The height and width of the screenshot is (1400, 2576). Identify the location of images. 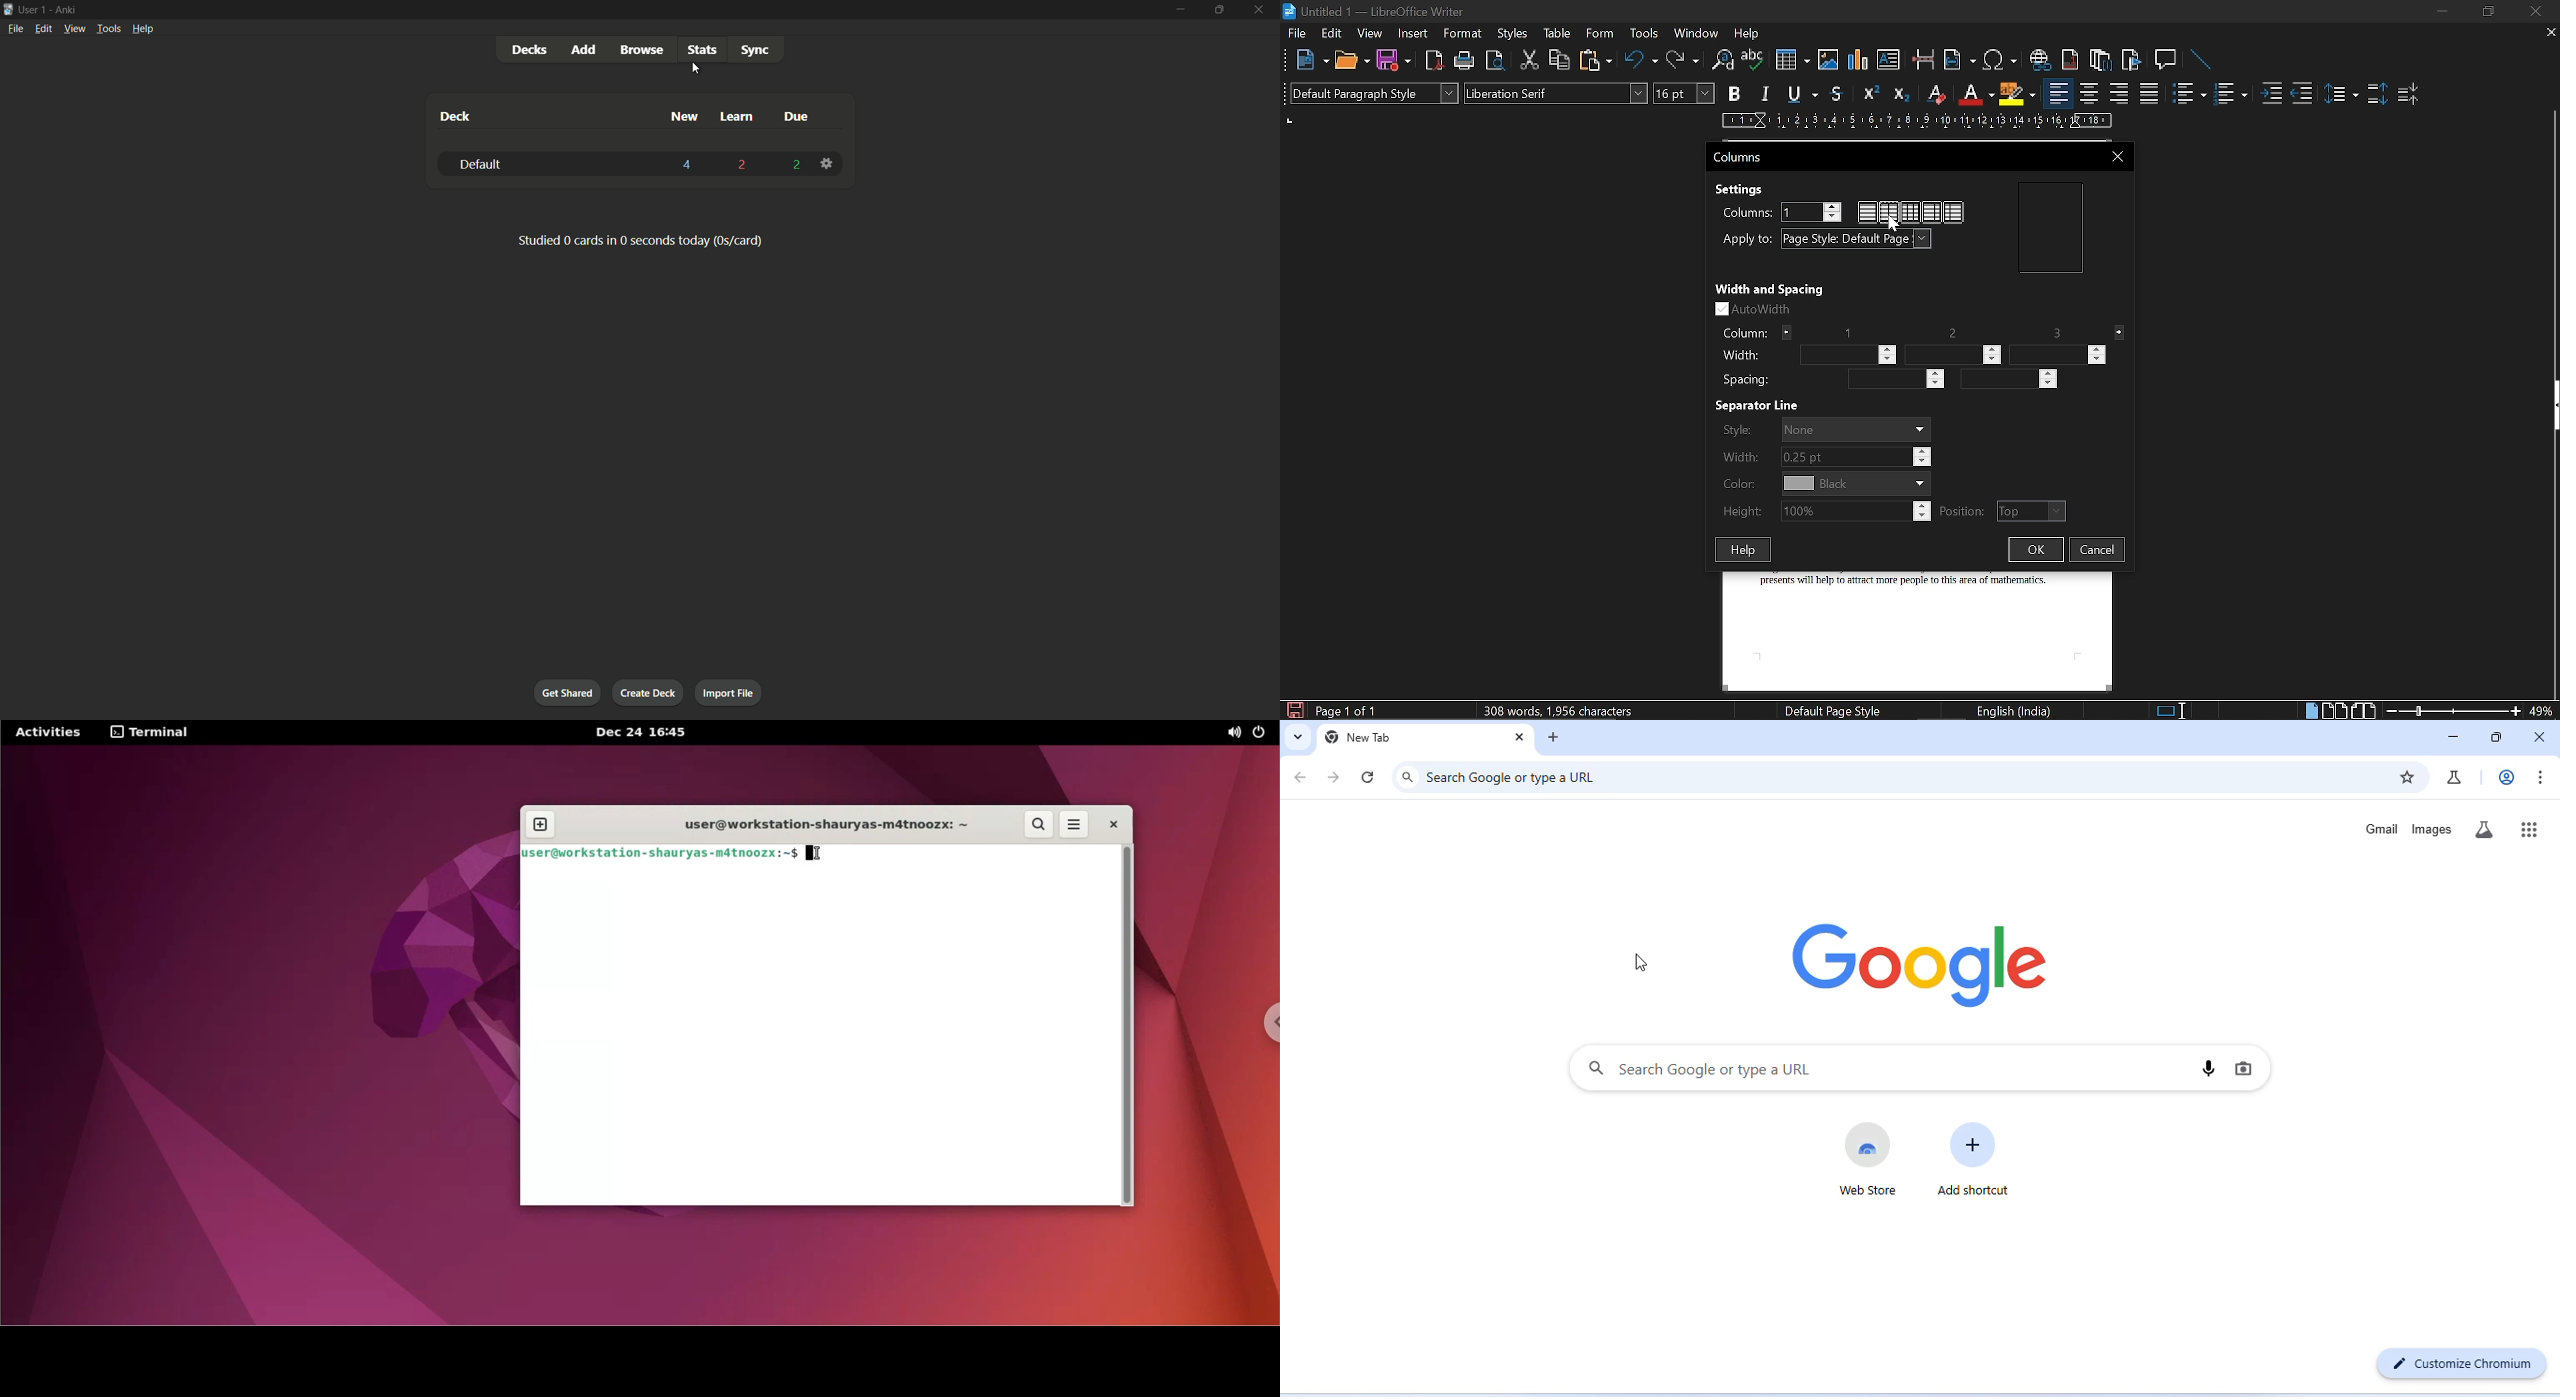
(2432, 830).